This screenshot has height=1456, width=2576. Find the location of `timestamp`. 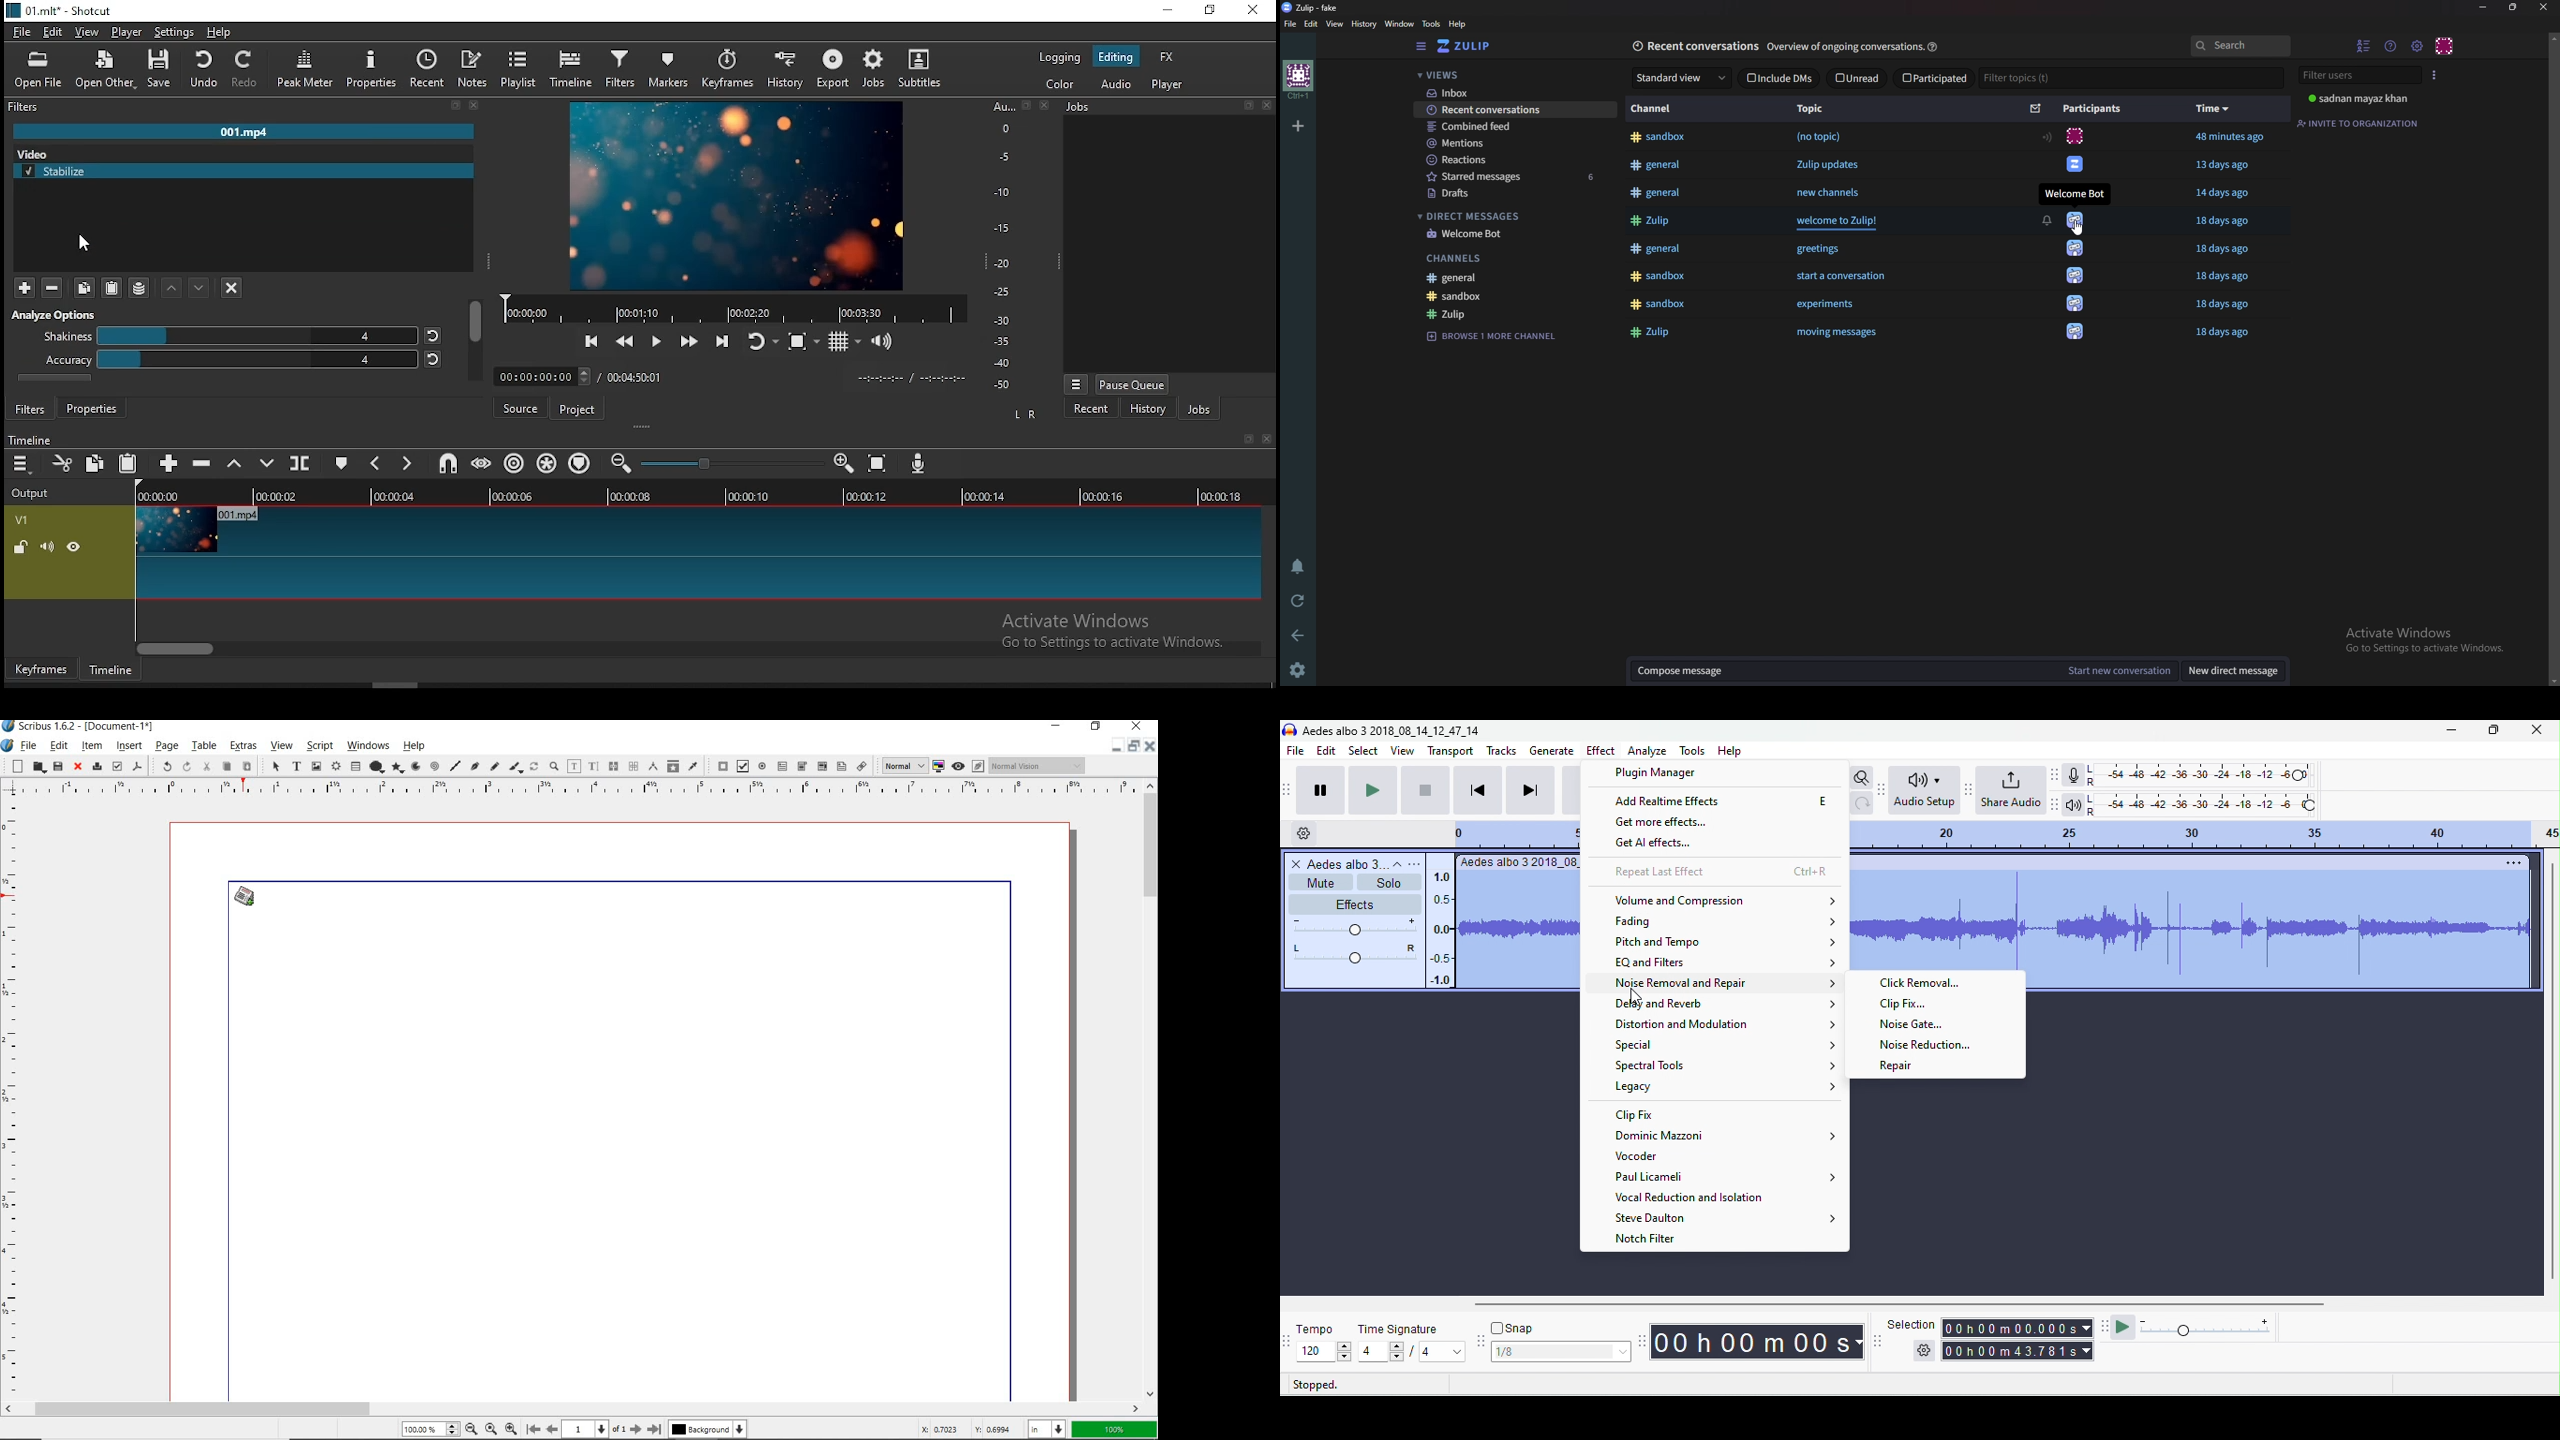

timestamp is located at coordinates (581, 378).